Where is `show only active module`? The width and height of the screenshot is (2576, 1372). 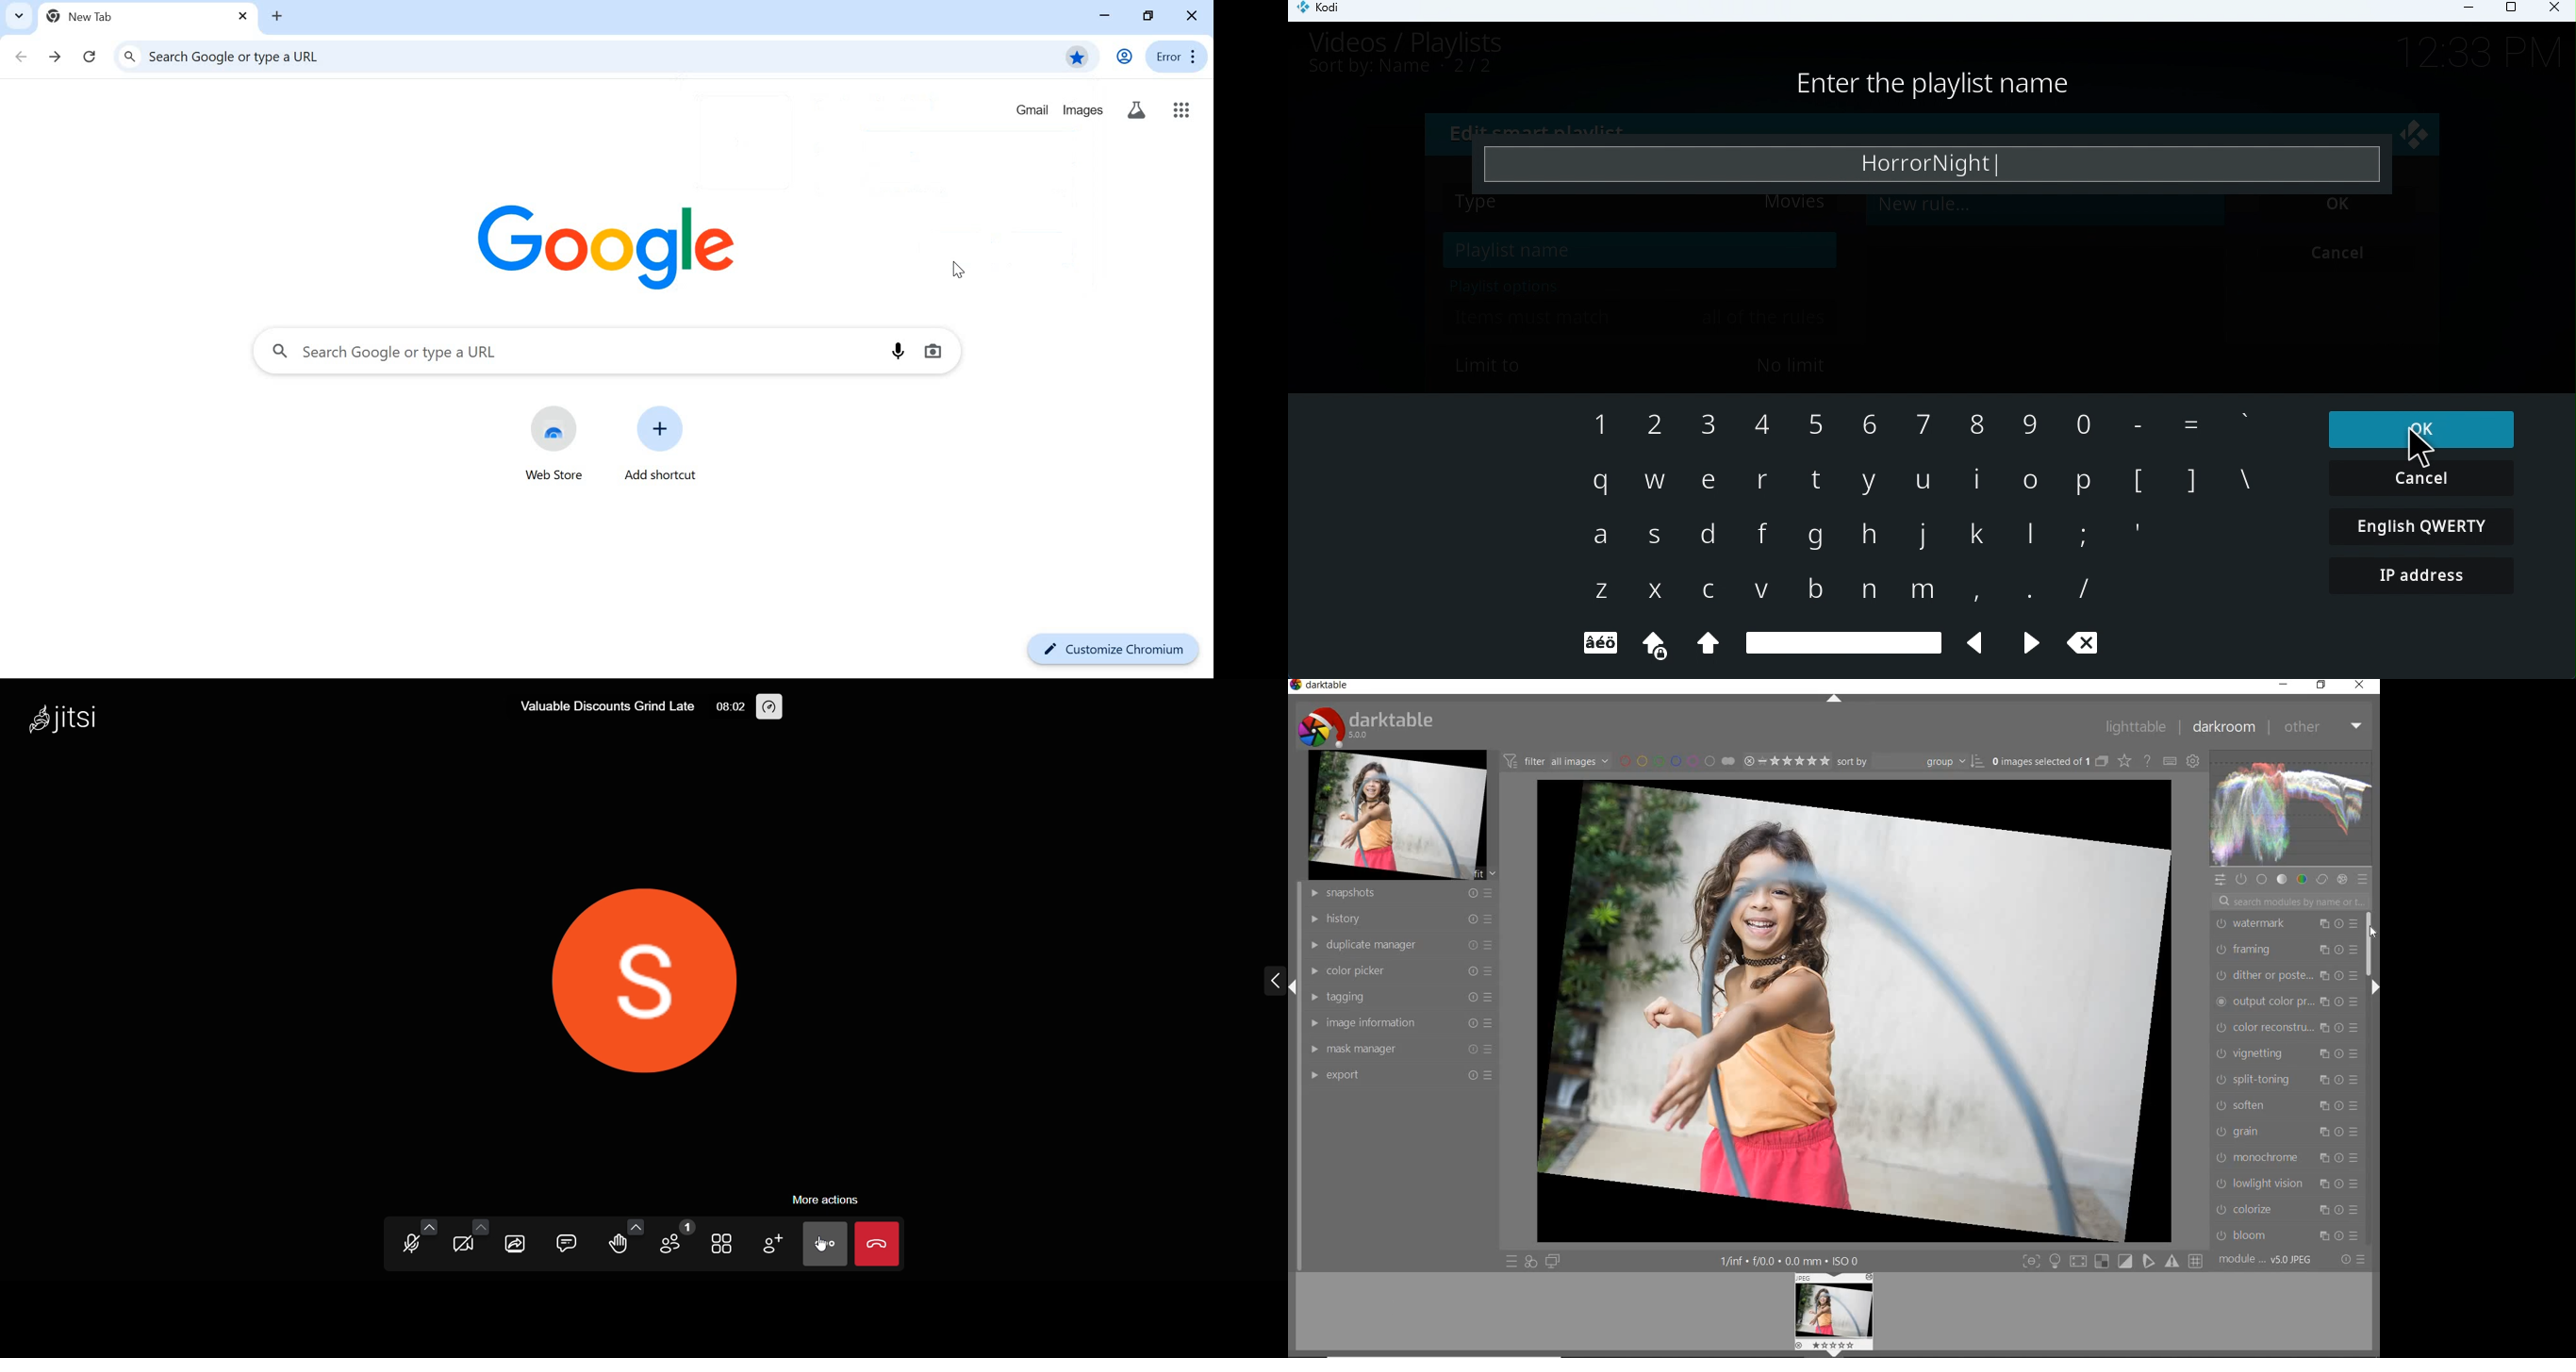
show only active module is located at coordinates (2241, 878).